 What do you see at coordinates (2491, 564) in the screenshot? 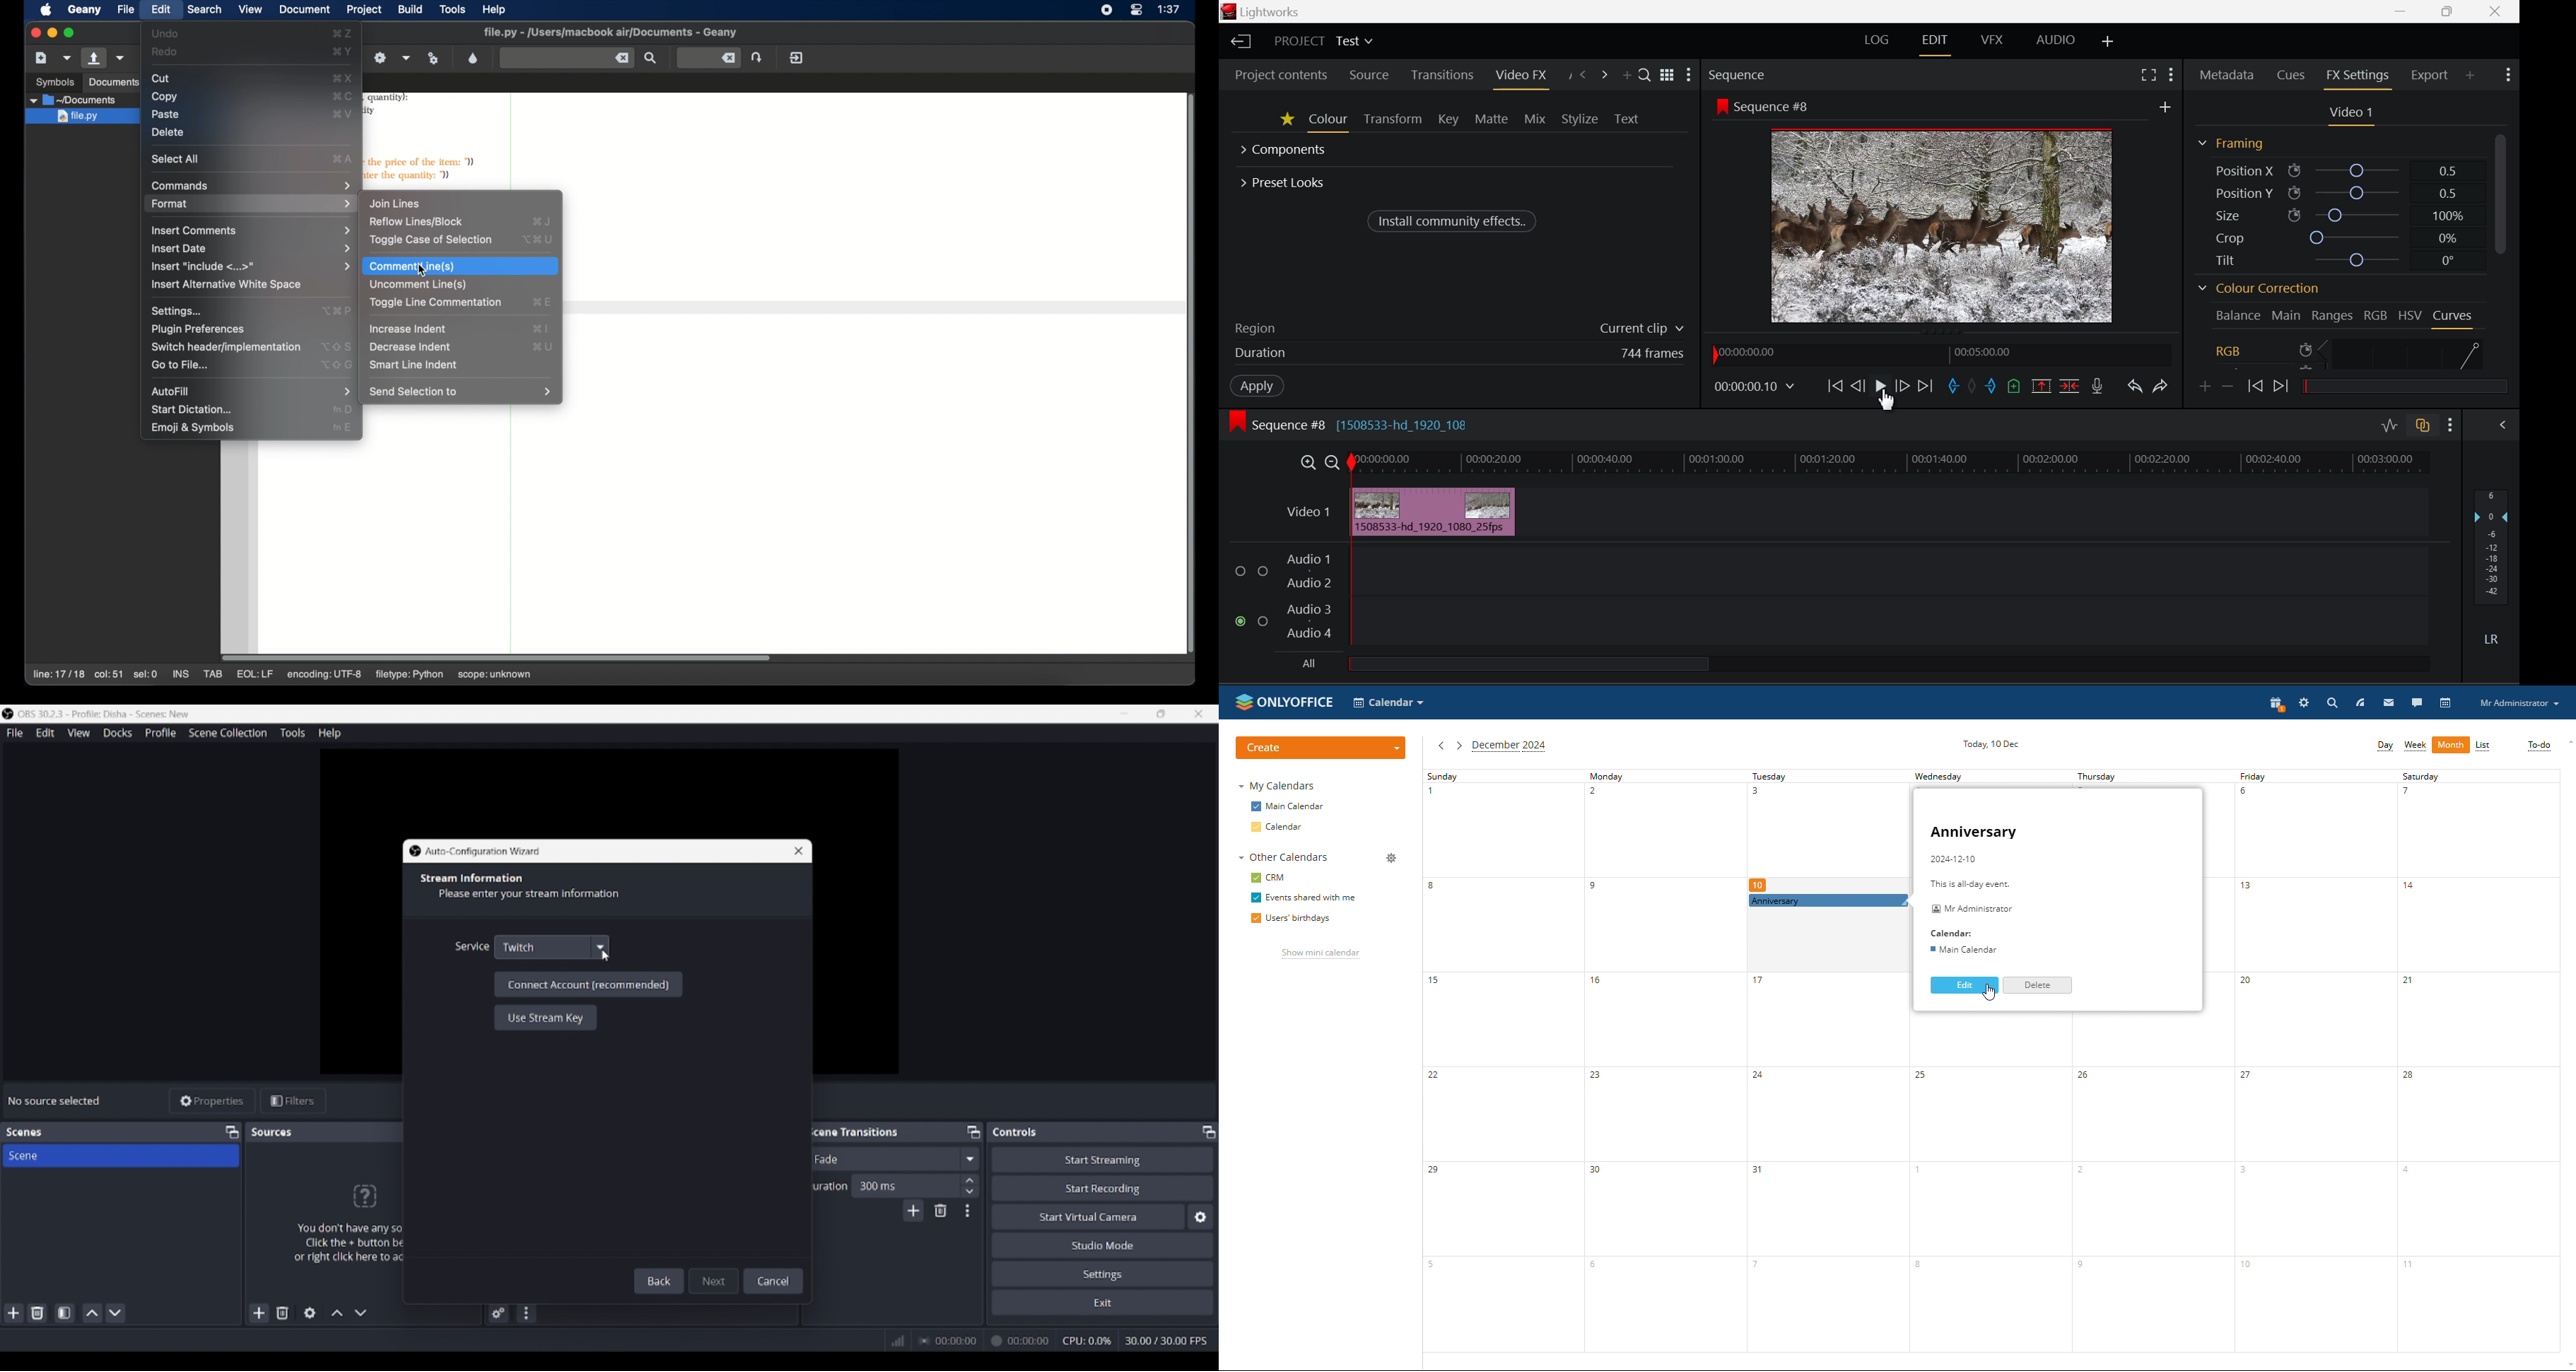
I see `Decibel Level` at bounding box center [2491, 564].